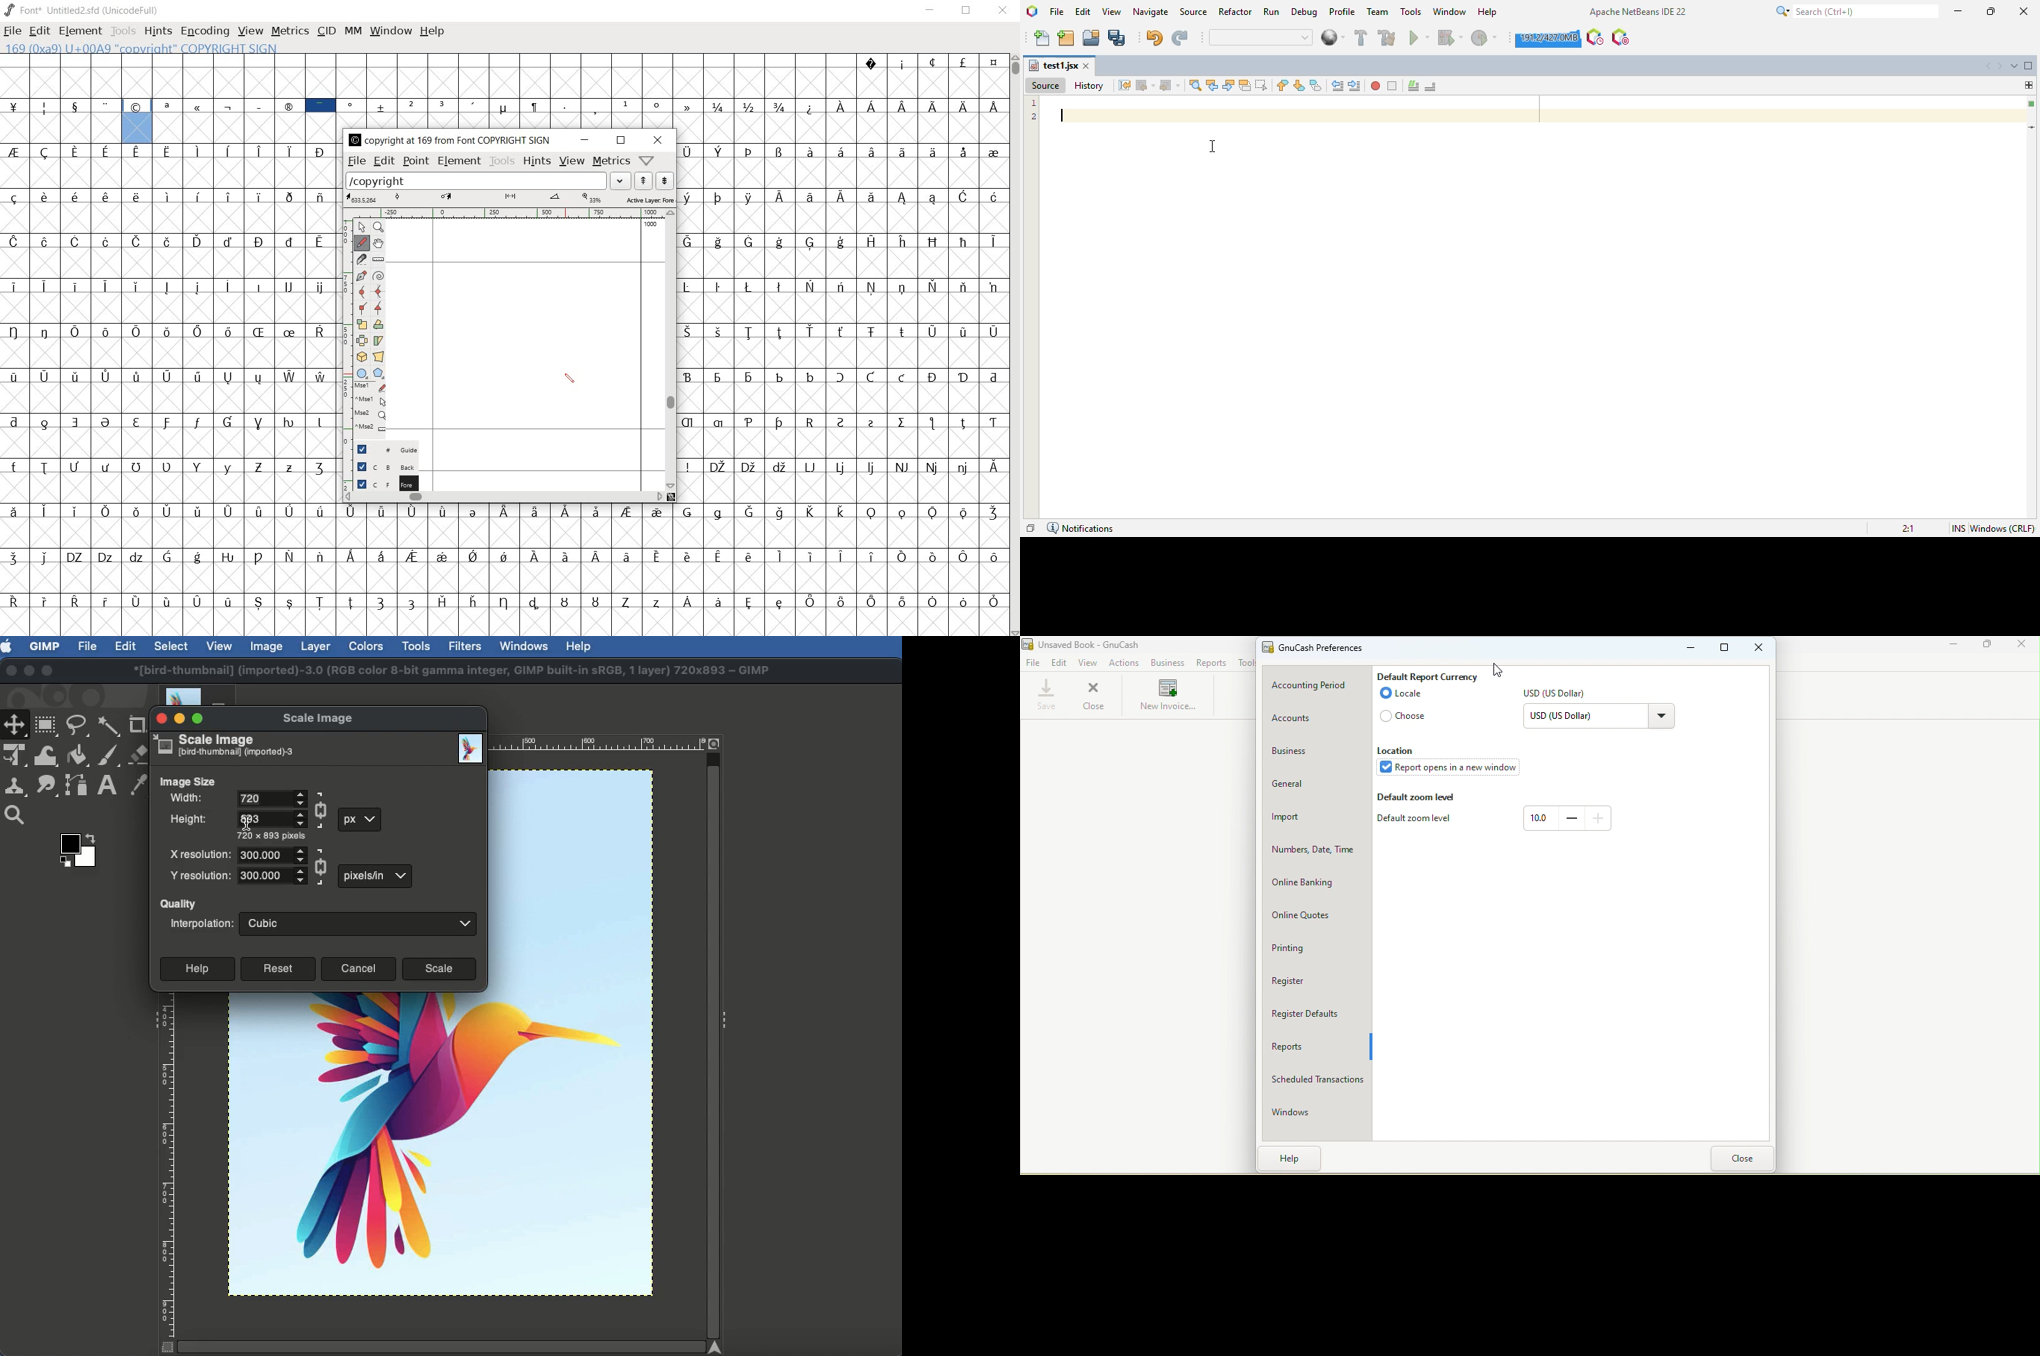  Describe the element at coordinates (572, 162) in the screenshot. I see `view` at that location.